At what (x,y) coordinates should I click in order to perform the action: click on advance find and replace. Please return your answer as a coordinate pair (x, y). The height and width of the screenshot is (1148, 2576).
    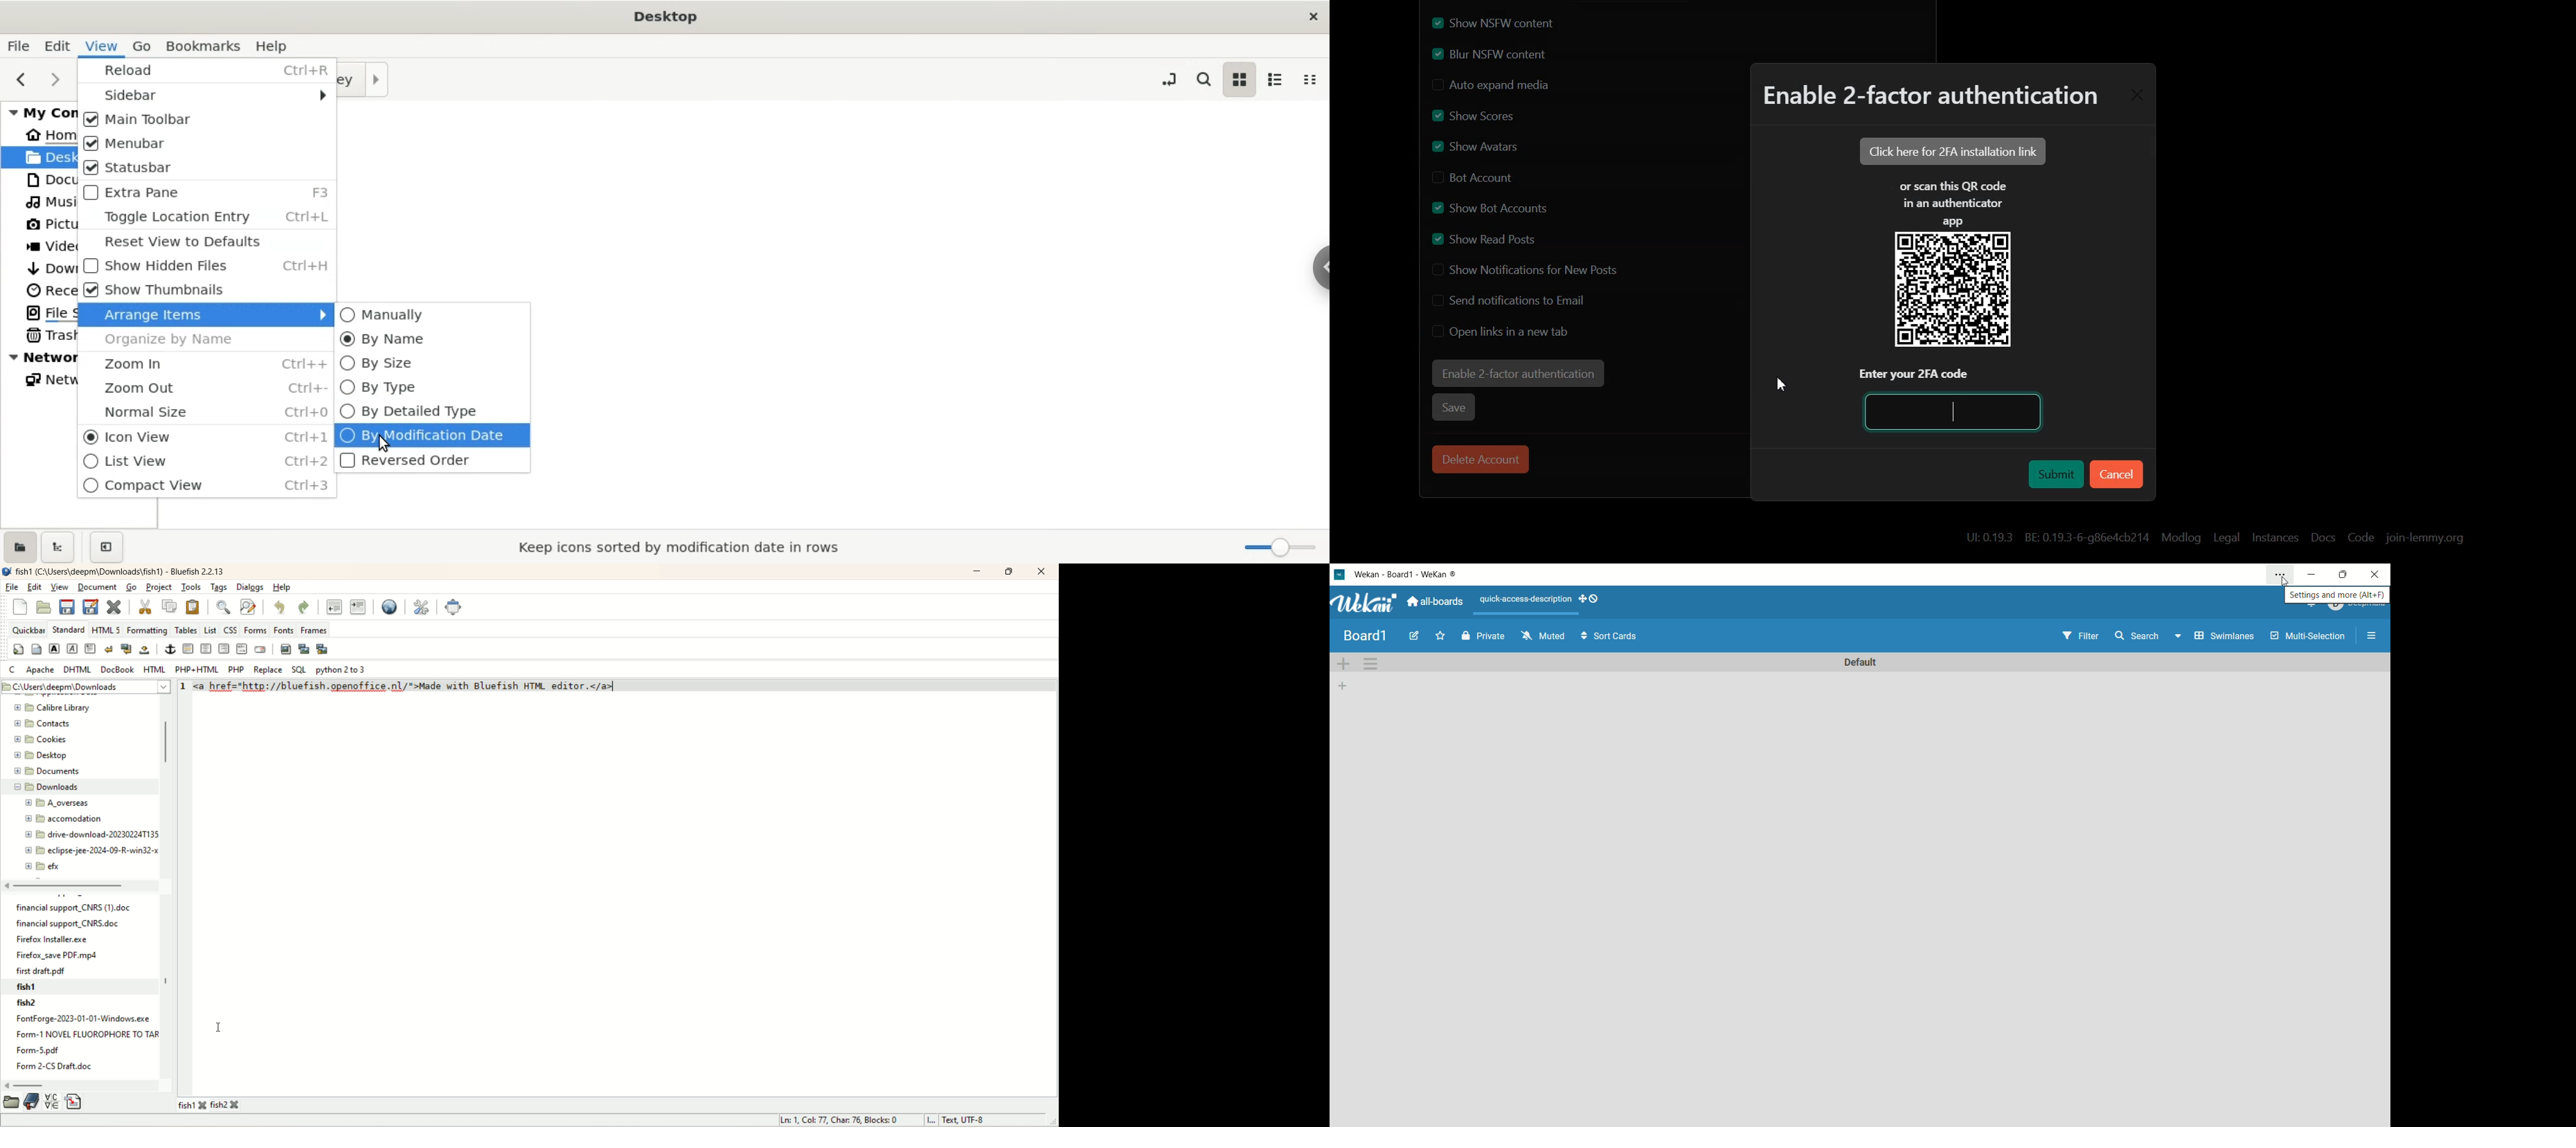
    Looking at the image, I should click on (249, 607).